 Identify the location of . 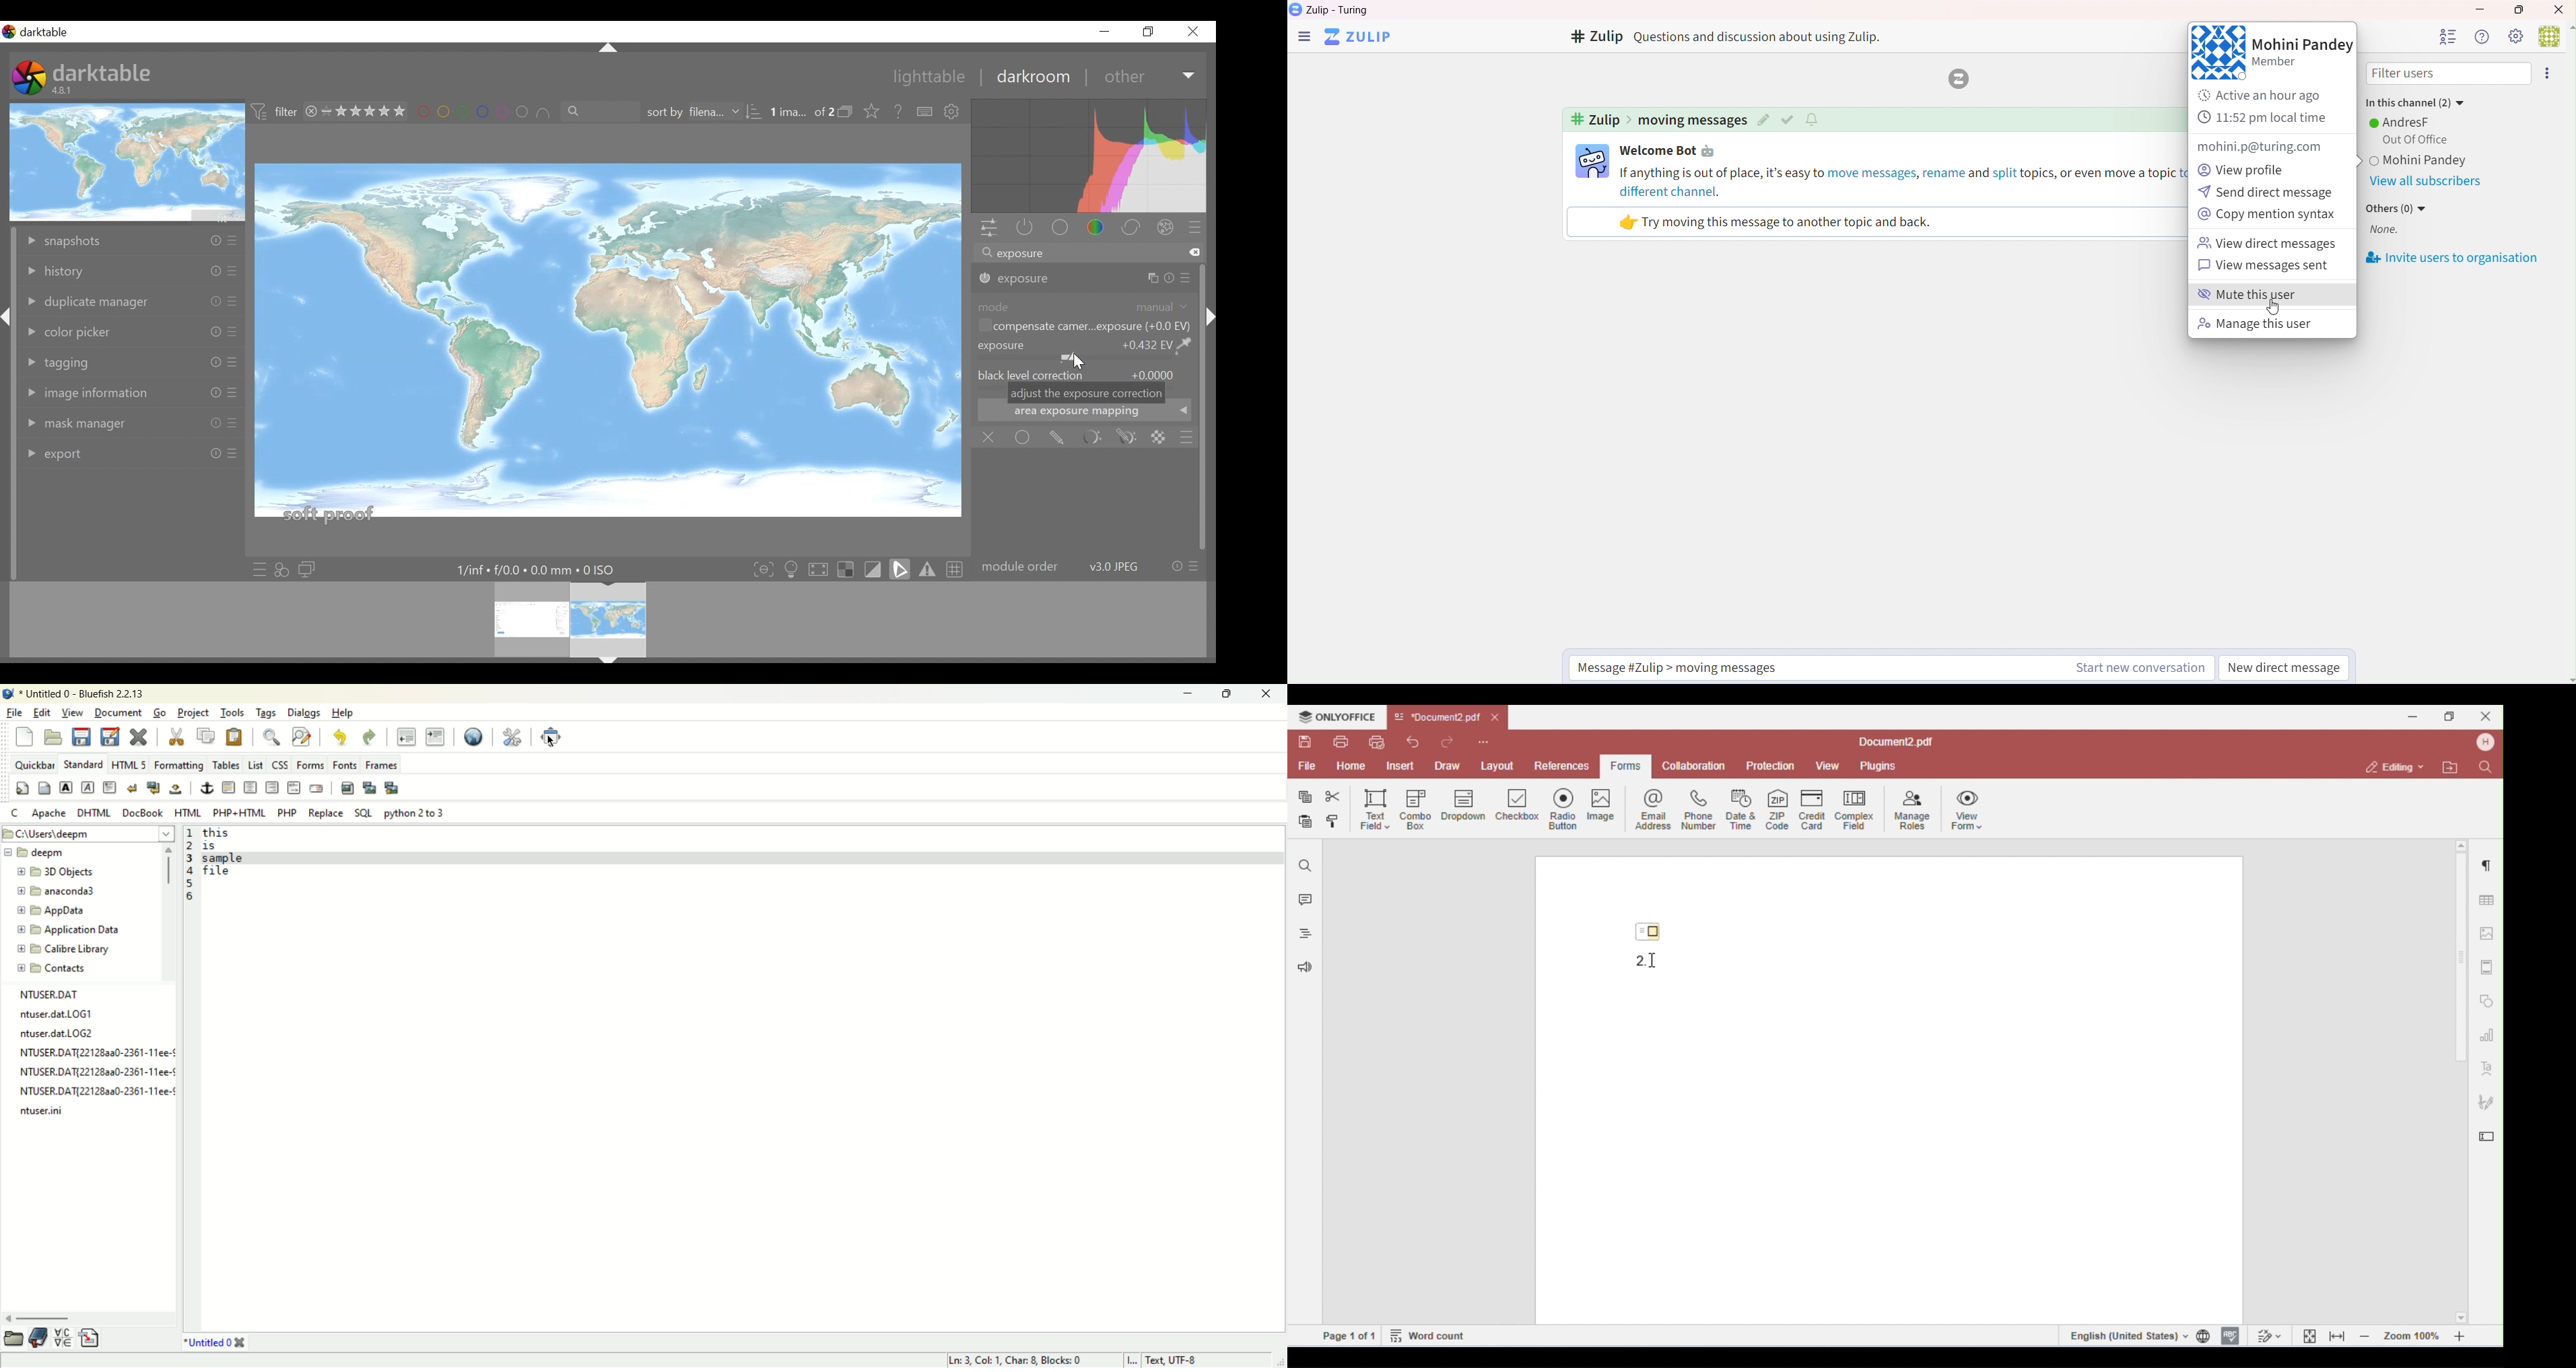
(231, 273).